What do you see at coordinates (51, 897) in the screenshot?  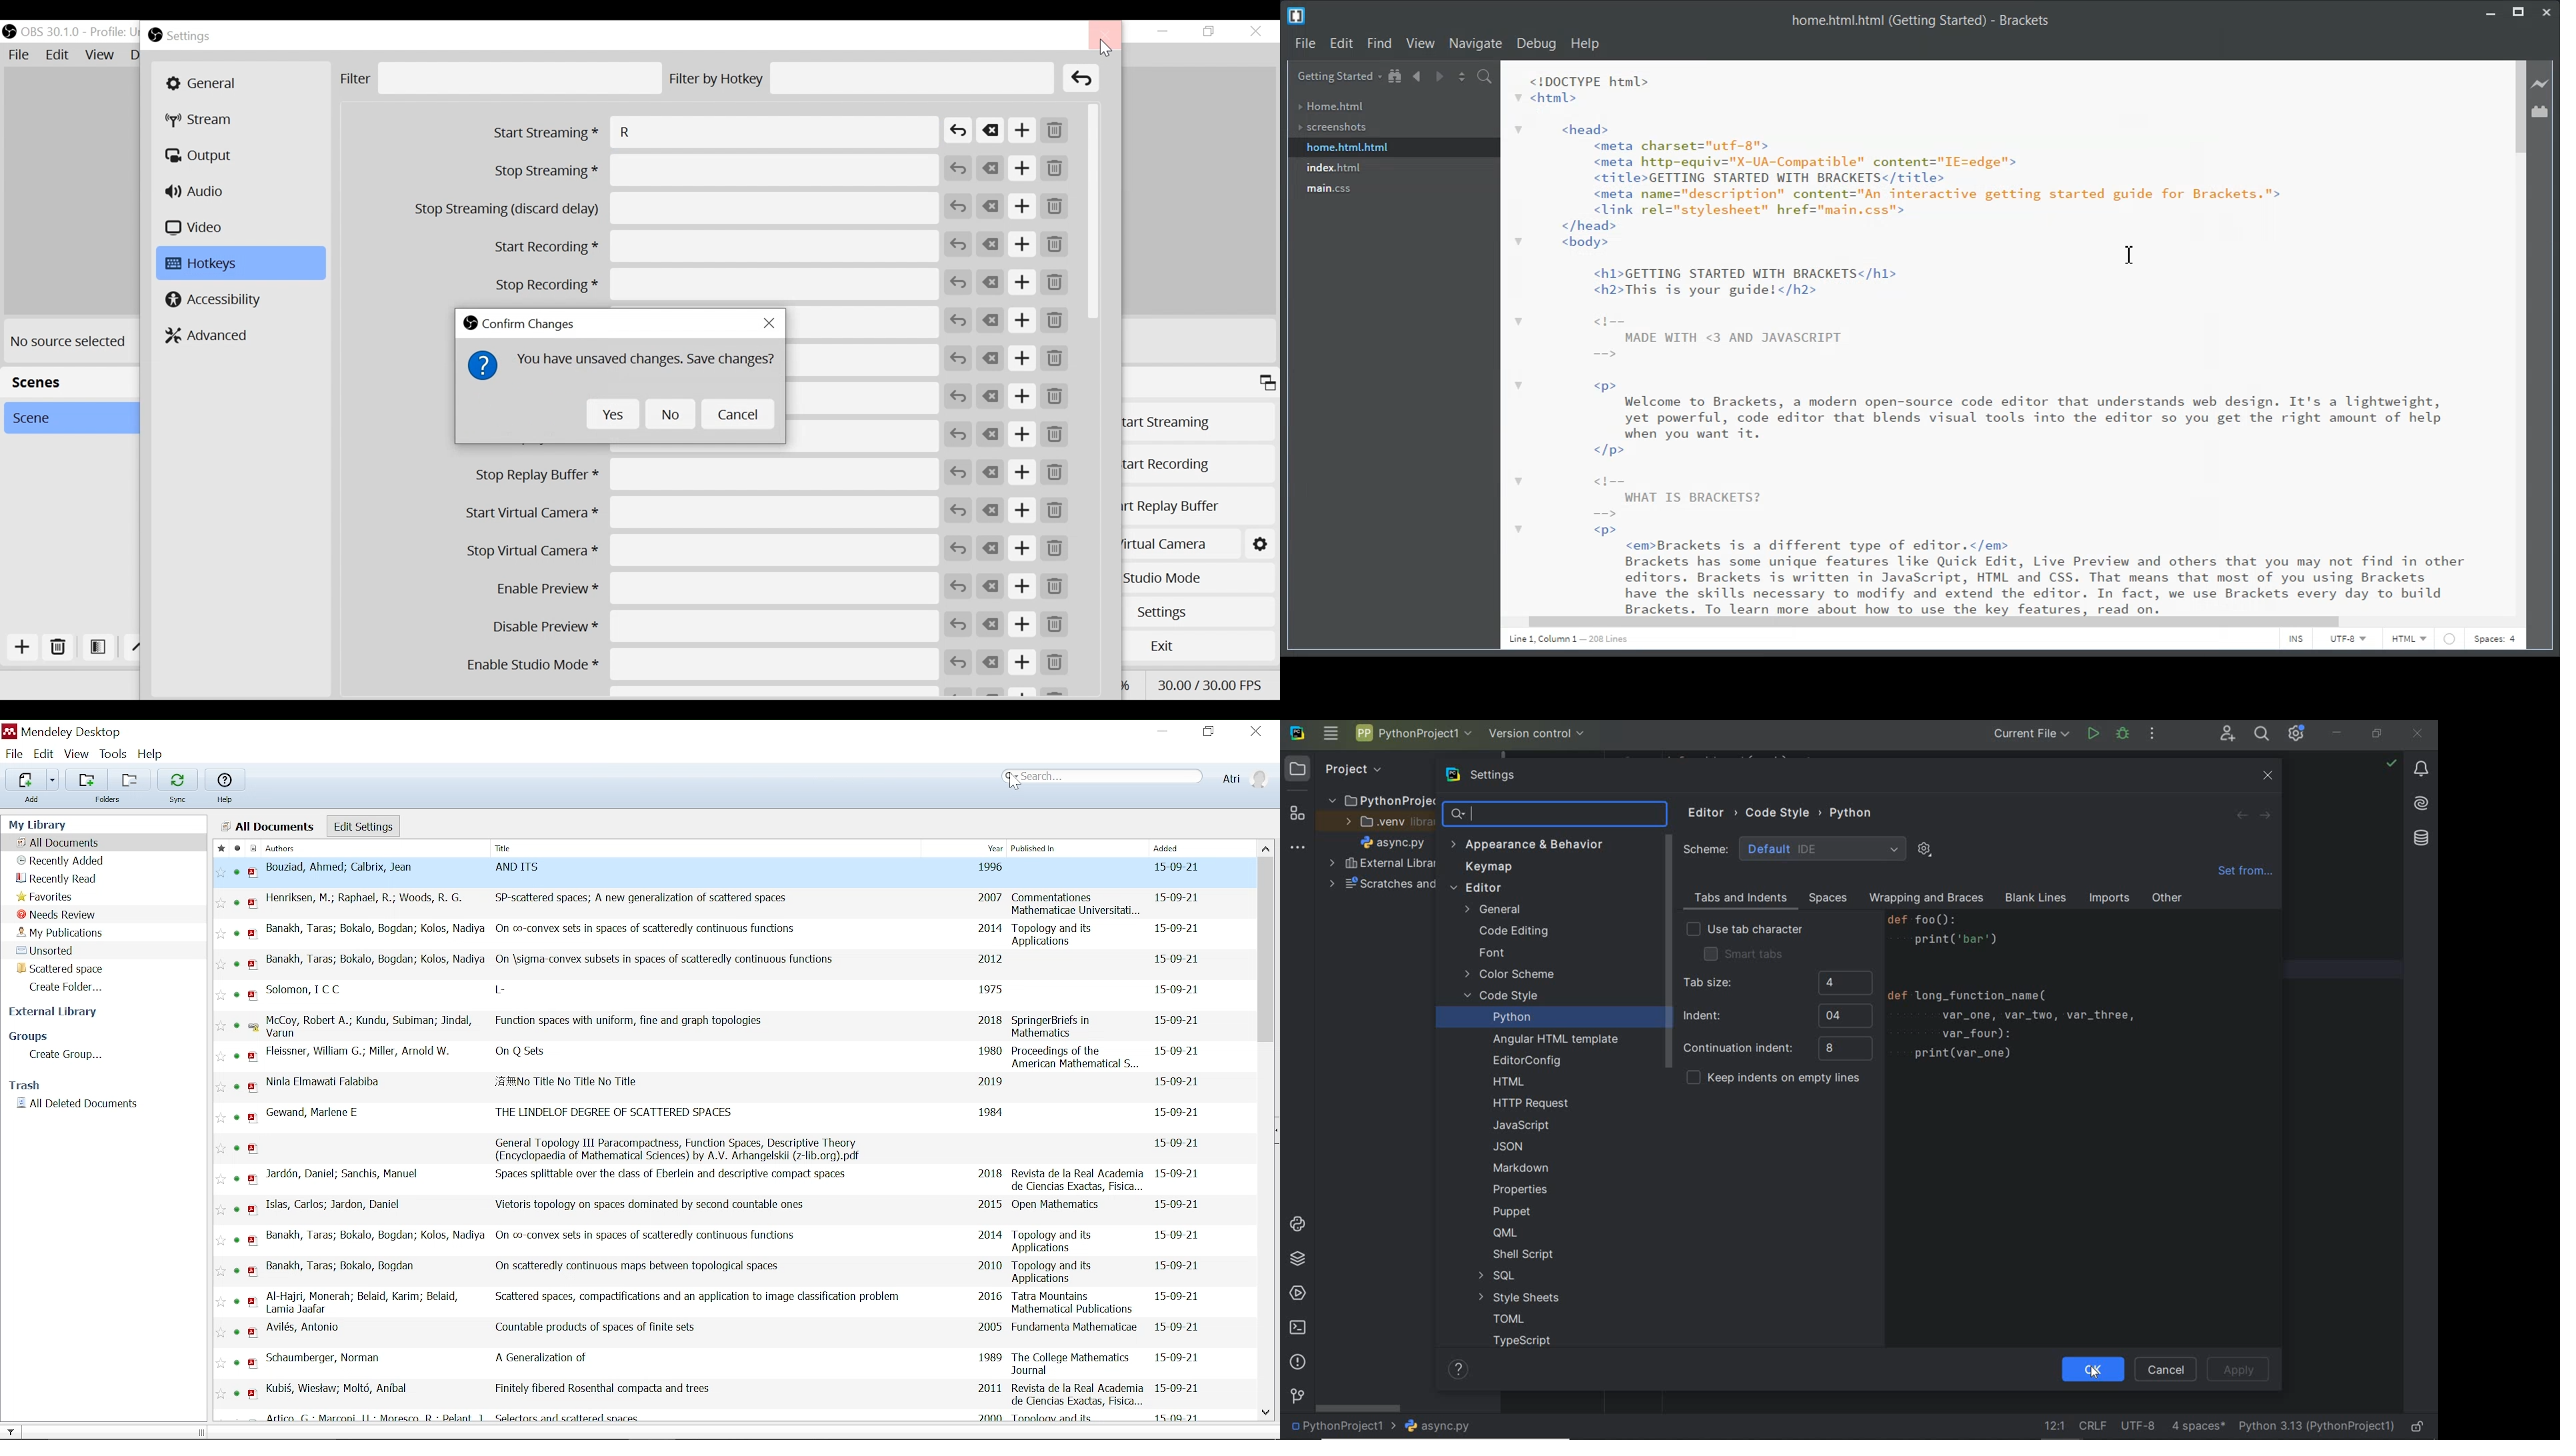 I see `Favorites` at bounding box center [51, 897].